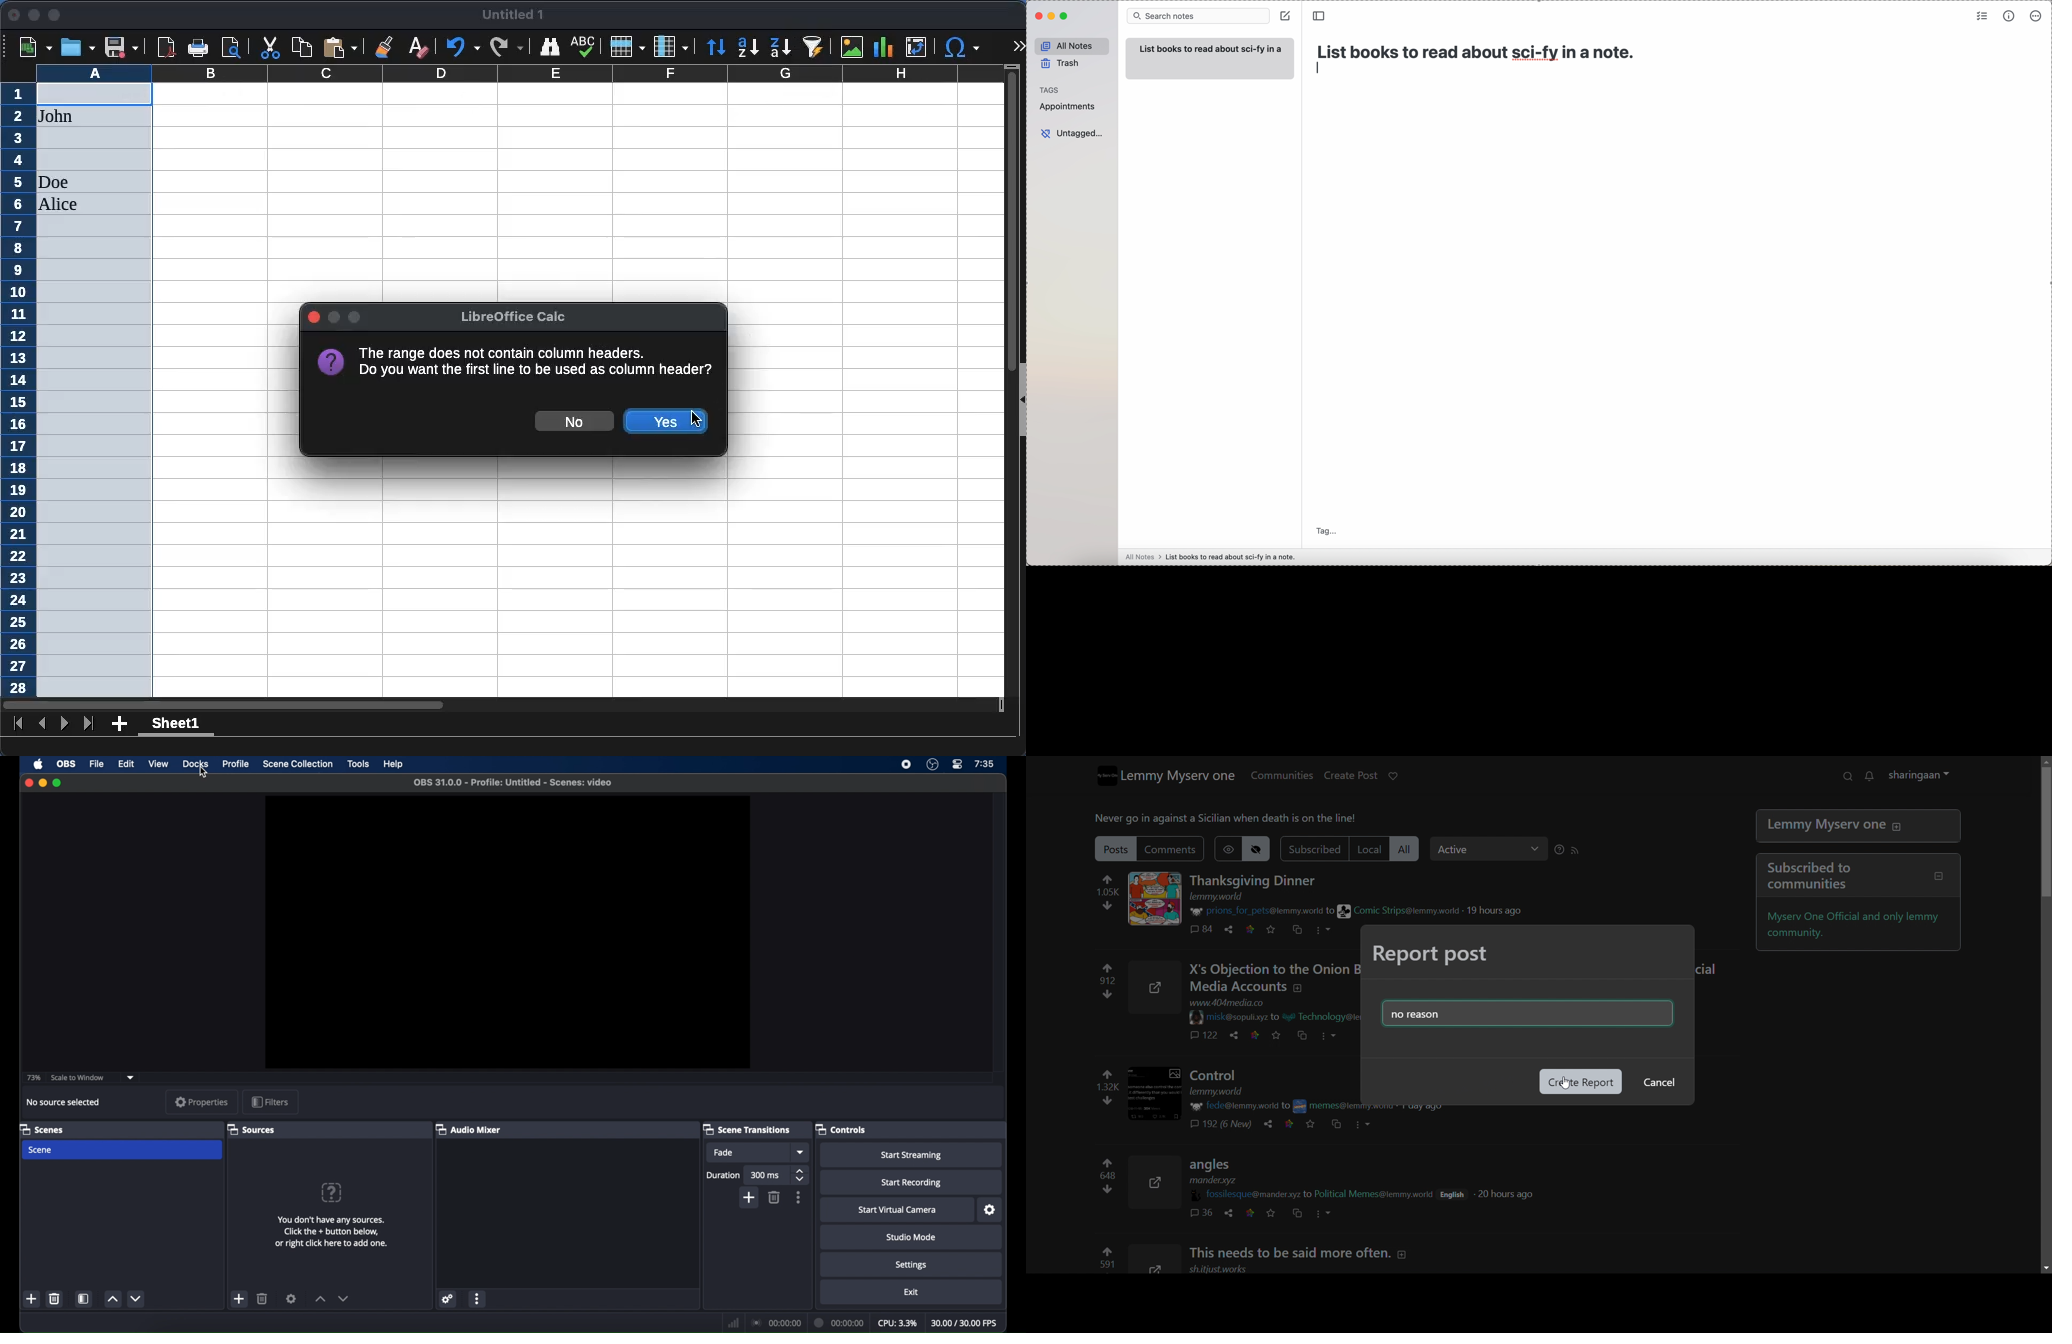 The width and height of the screenshot is (2072, 1344). What do you see at coordinates (840, 1324) in the screenshot?
I see `duration` at bounding box center [840, 1324].